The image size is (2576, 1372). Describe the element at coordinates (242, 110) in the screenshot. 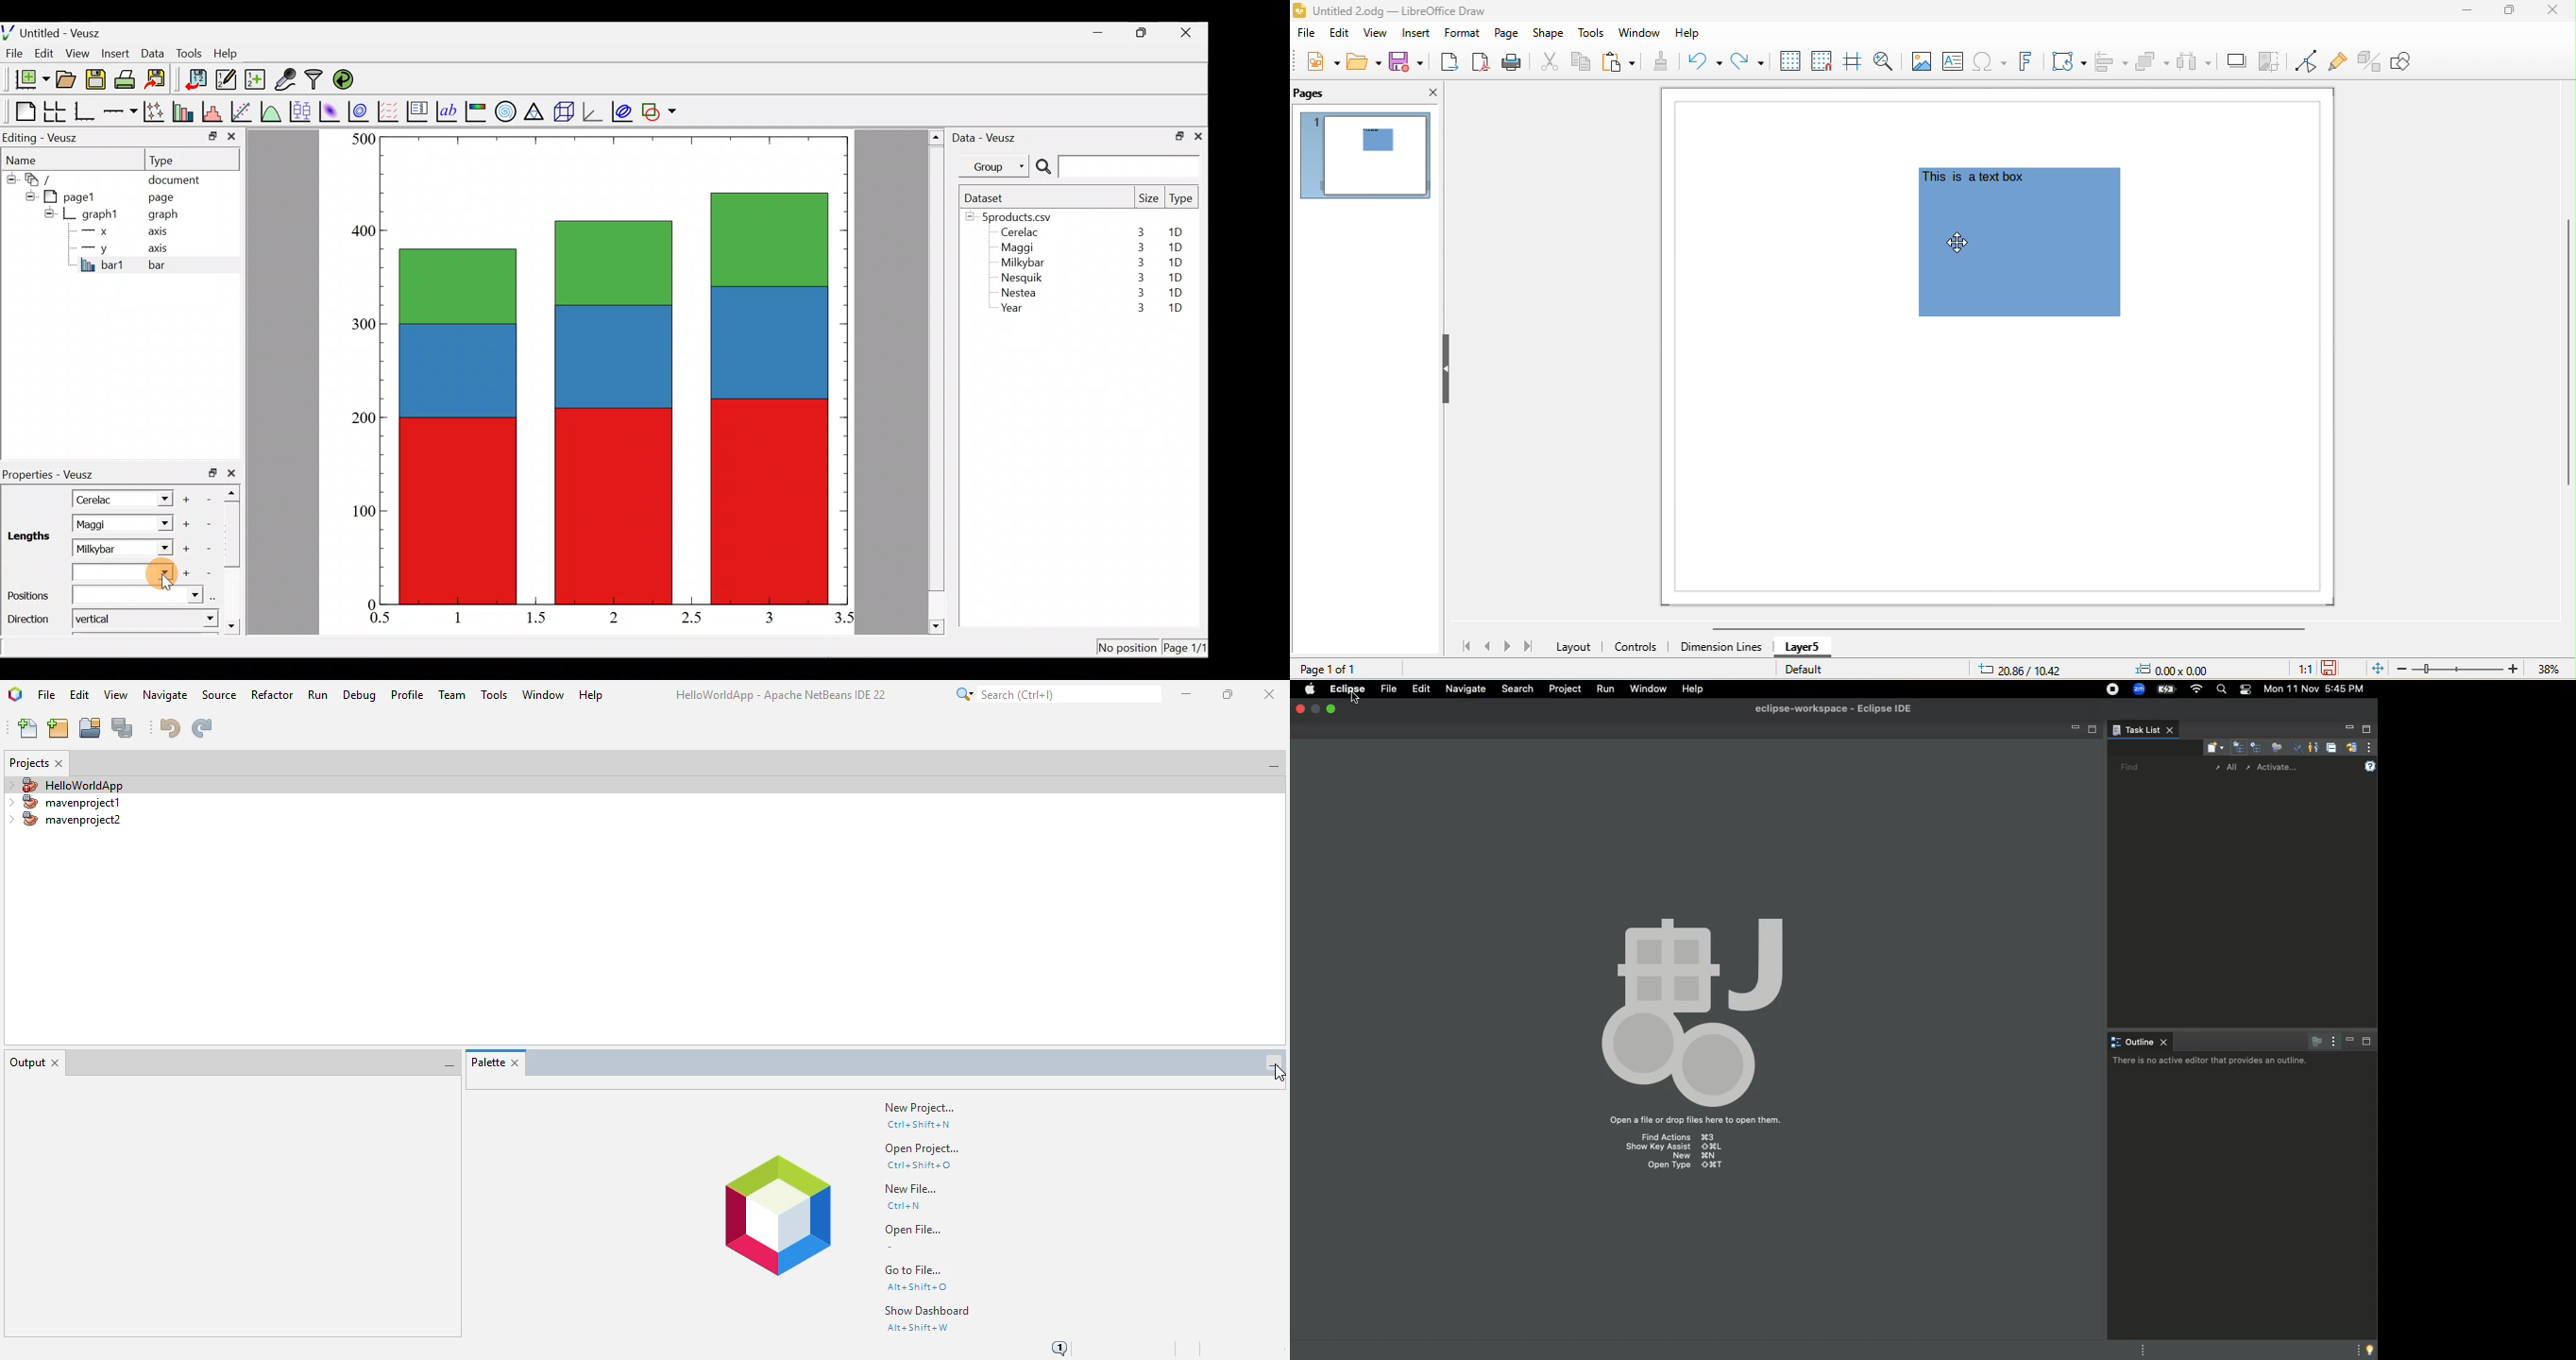

I see `Fit a function to data` at that location.